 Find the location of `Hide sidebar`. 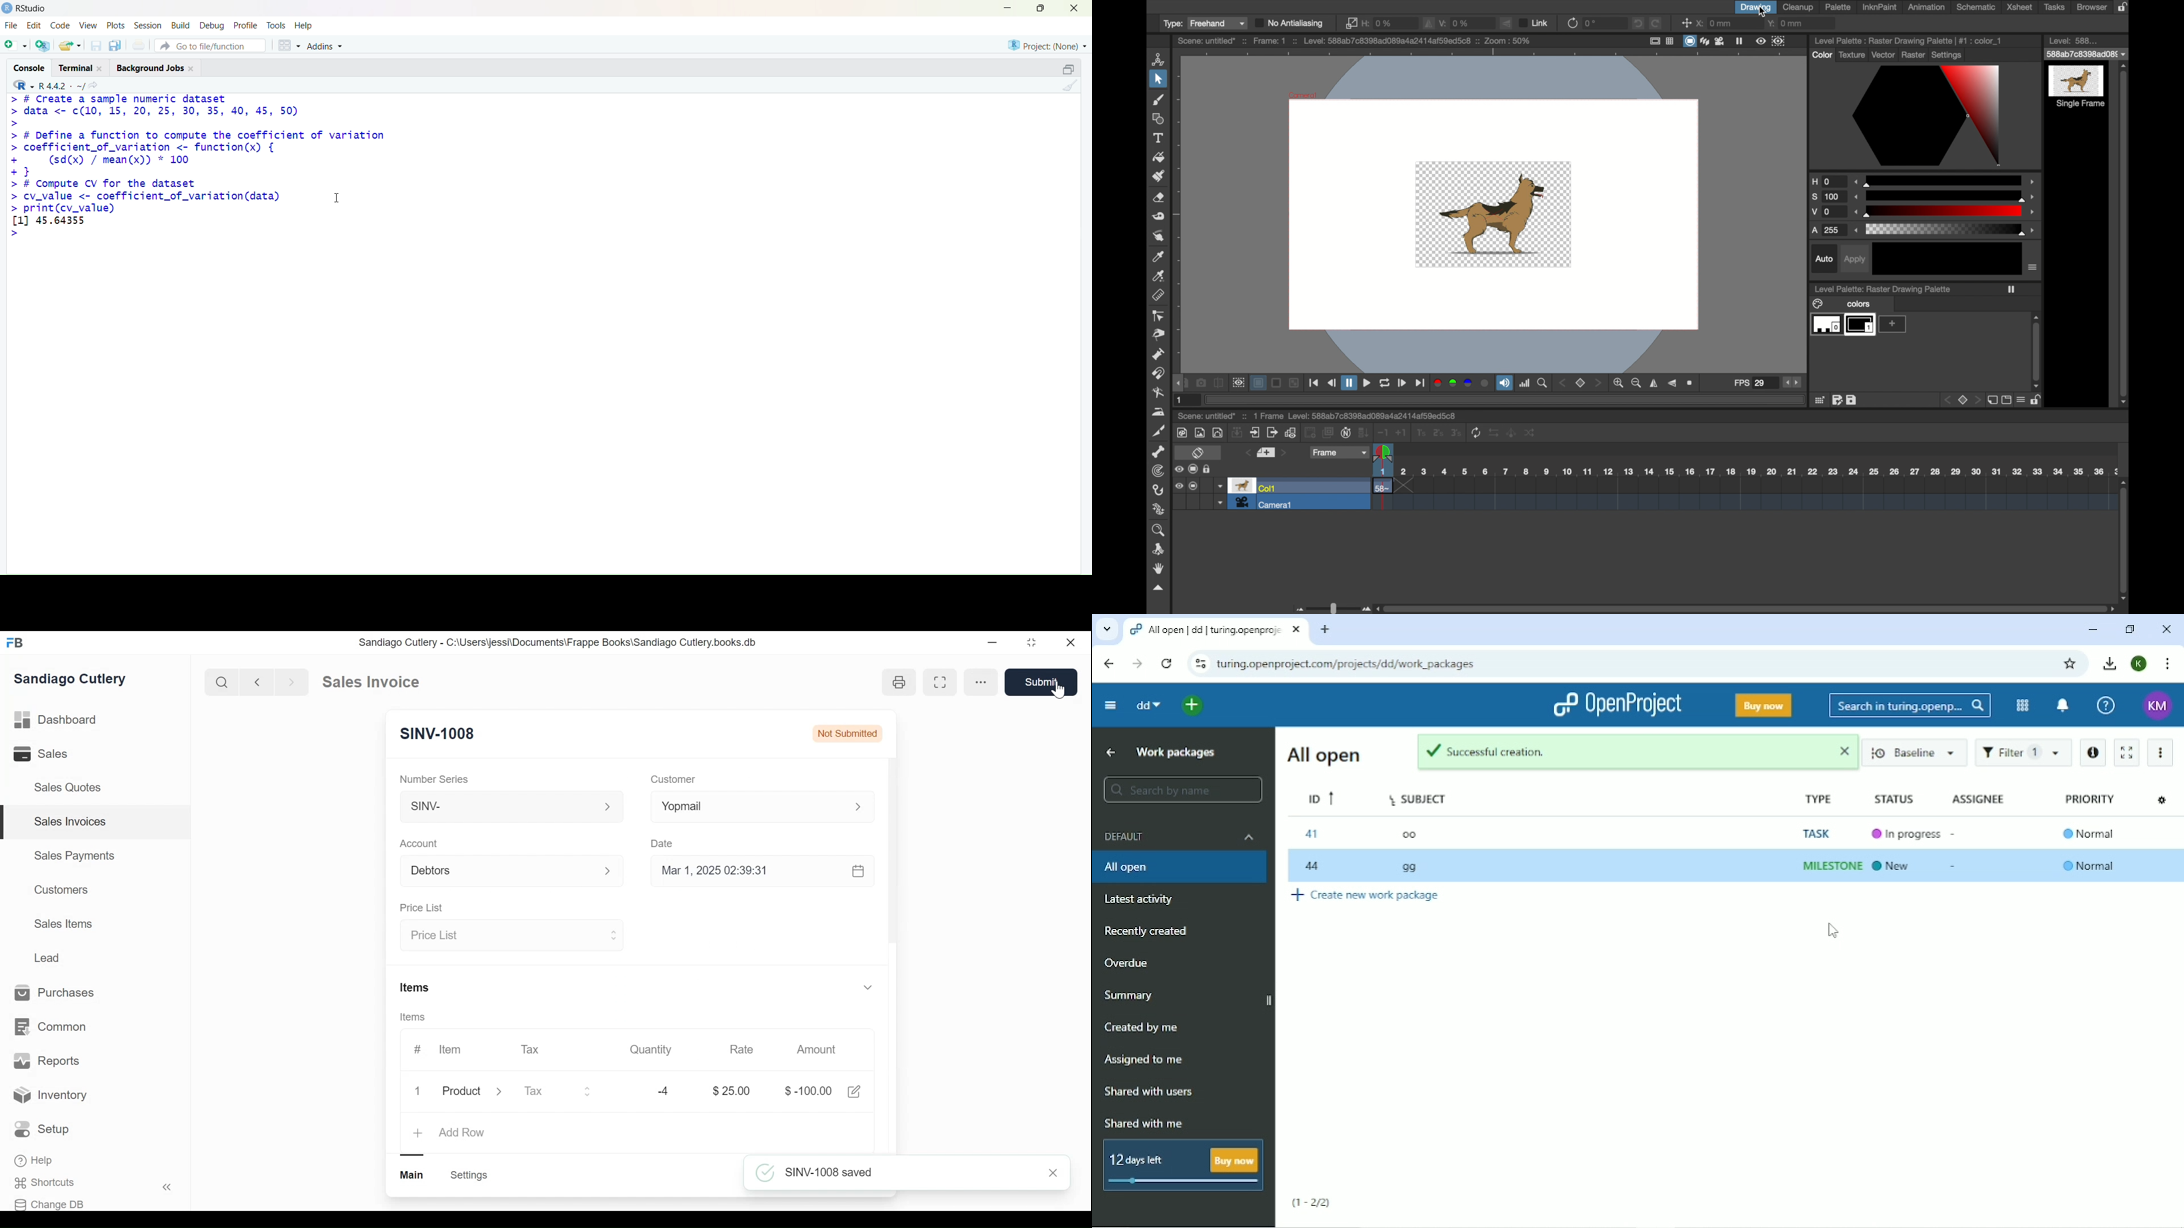

Hide sidebar is located at coordinates (168, 1187).